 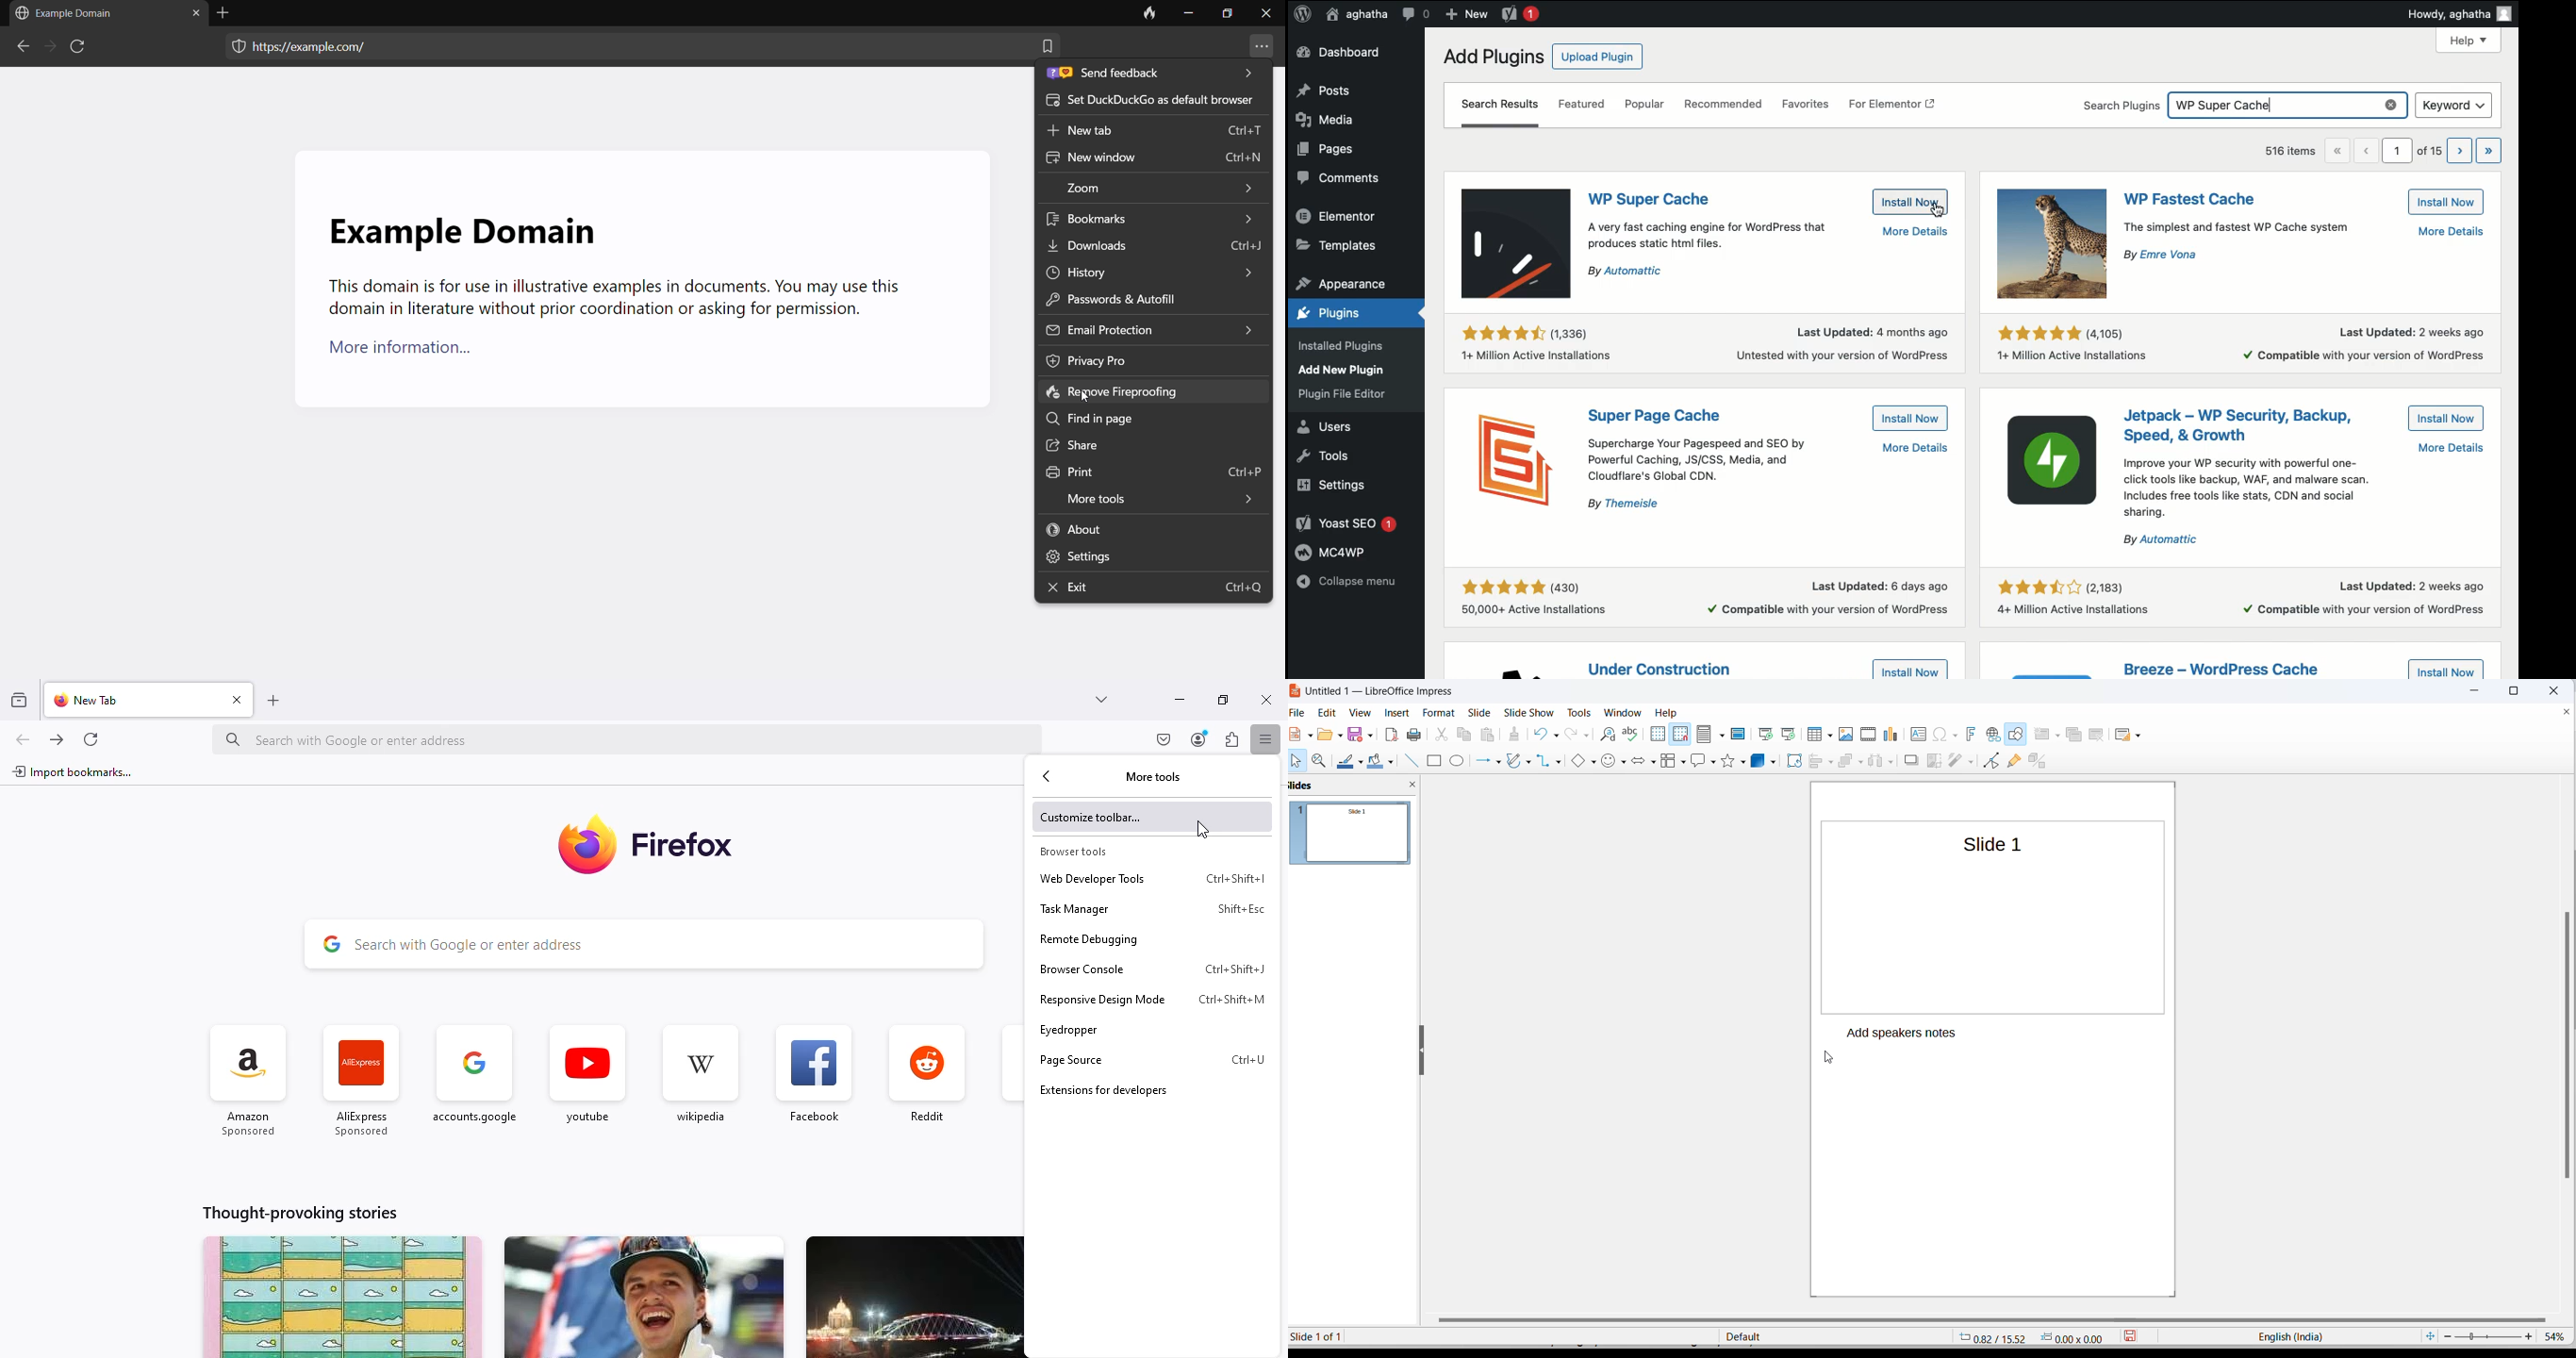 I want to click on maximize, so click(x=1224, y=700).